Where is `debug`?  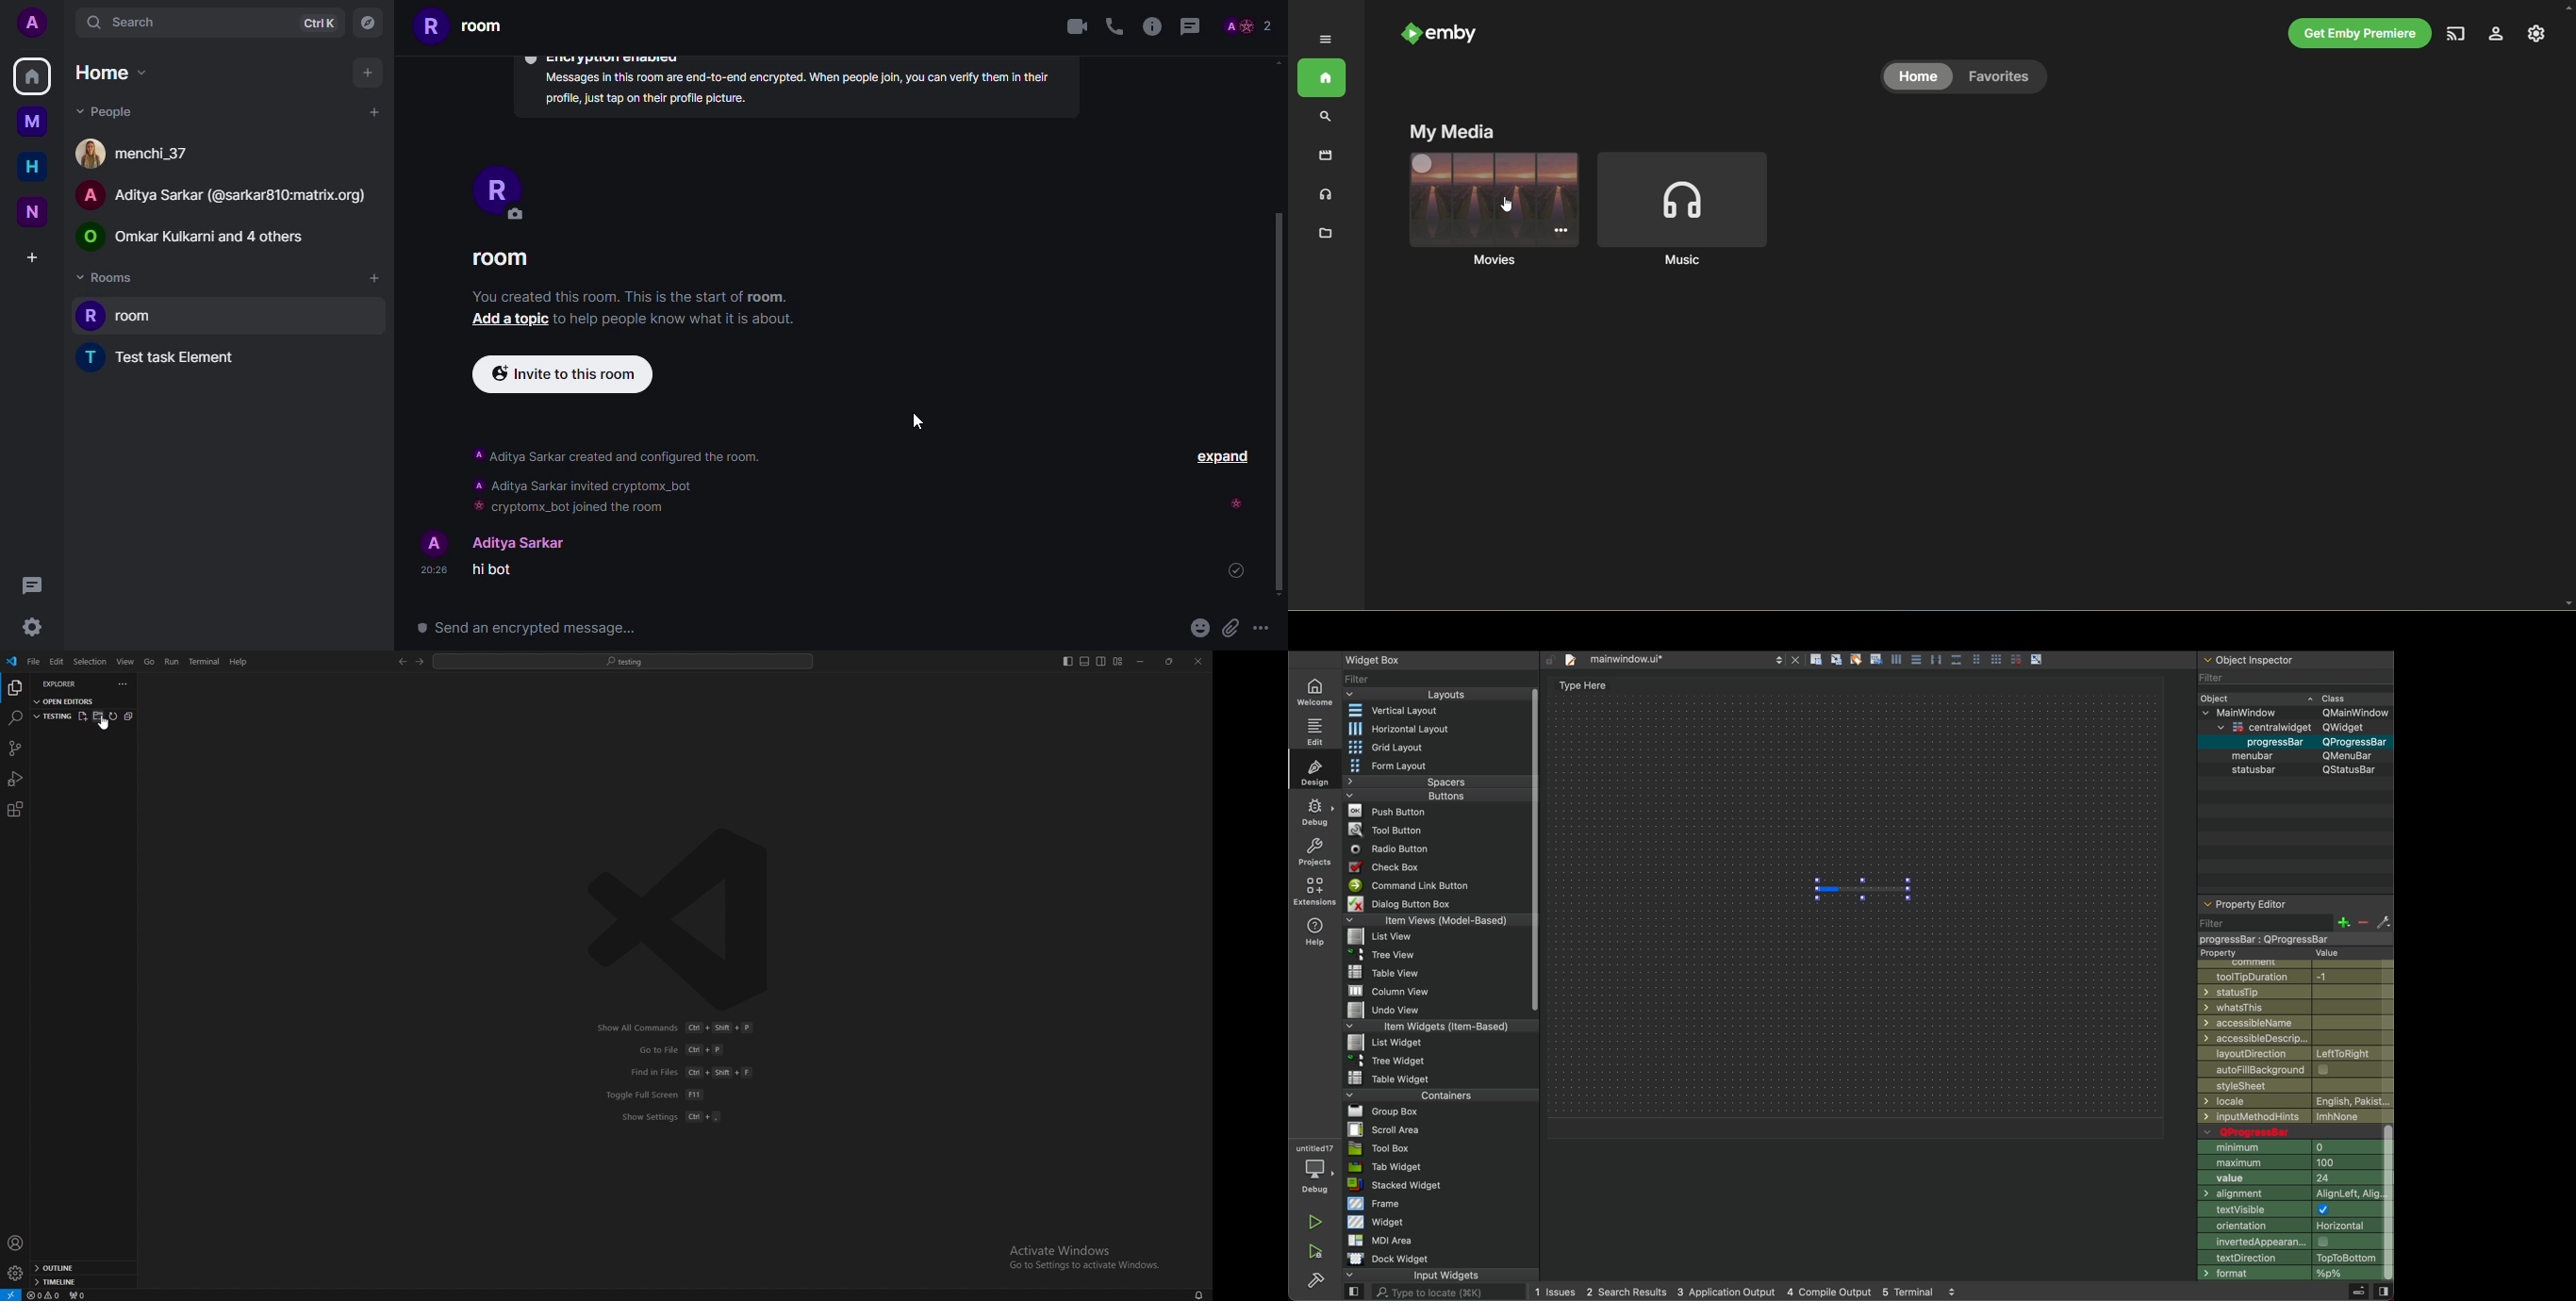 debug is located at coordinates (1316, 812).